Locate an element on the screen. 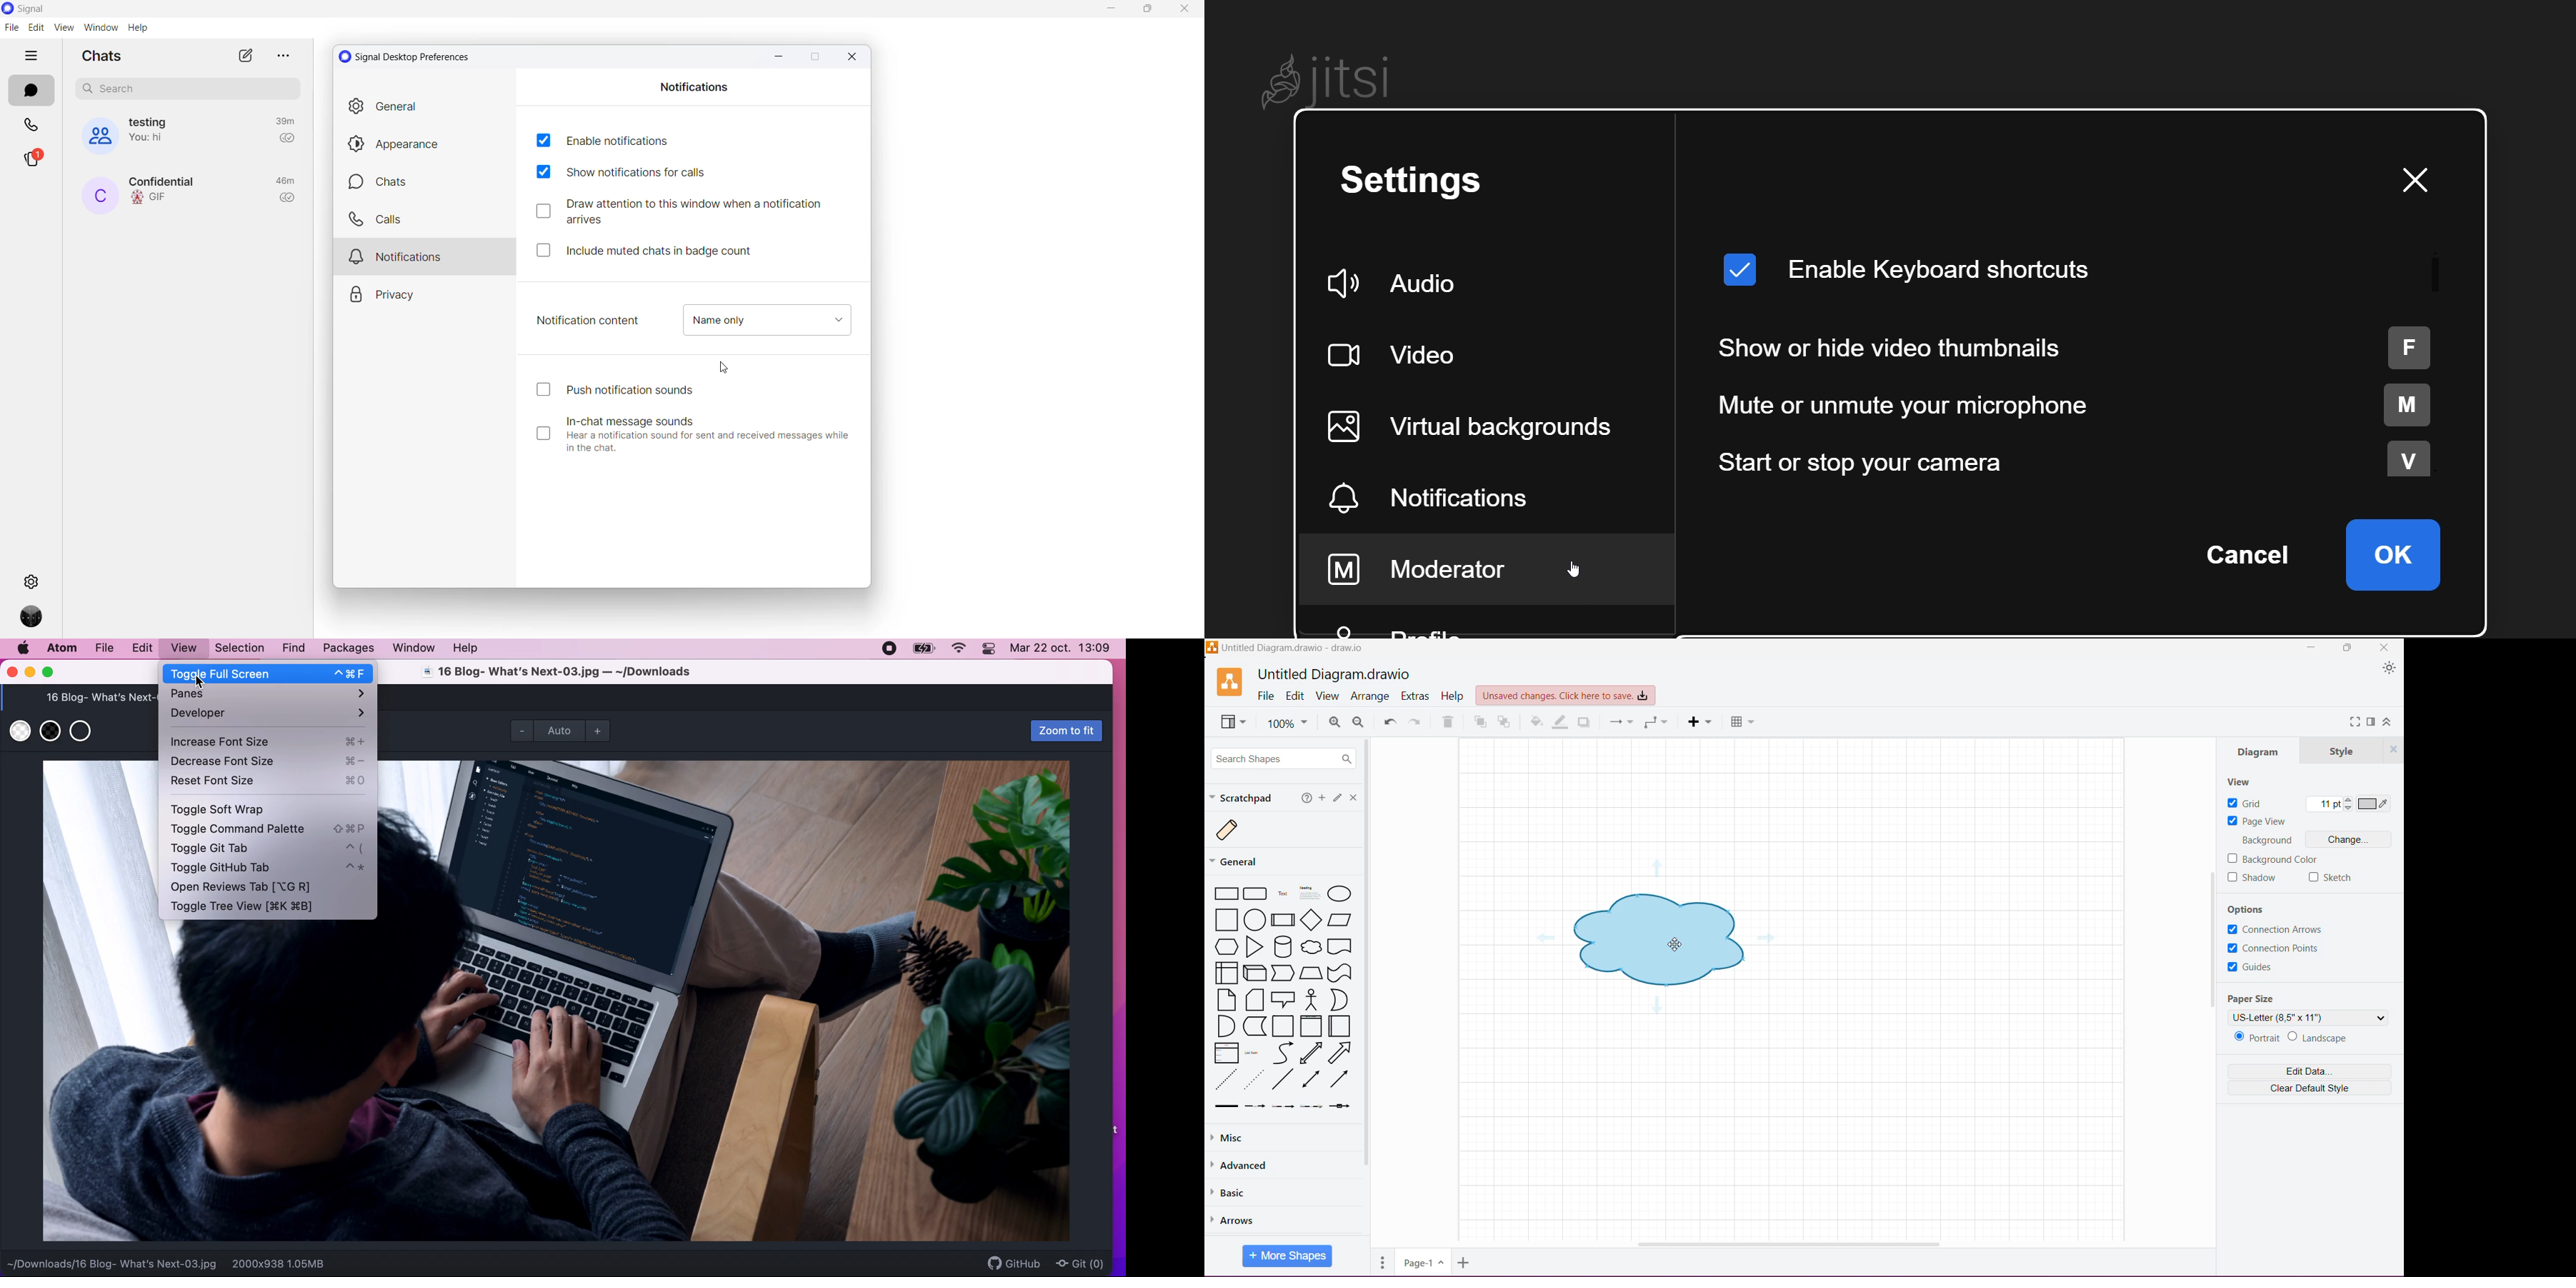  help is located at coordinates (137, 28).